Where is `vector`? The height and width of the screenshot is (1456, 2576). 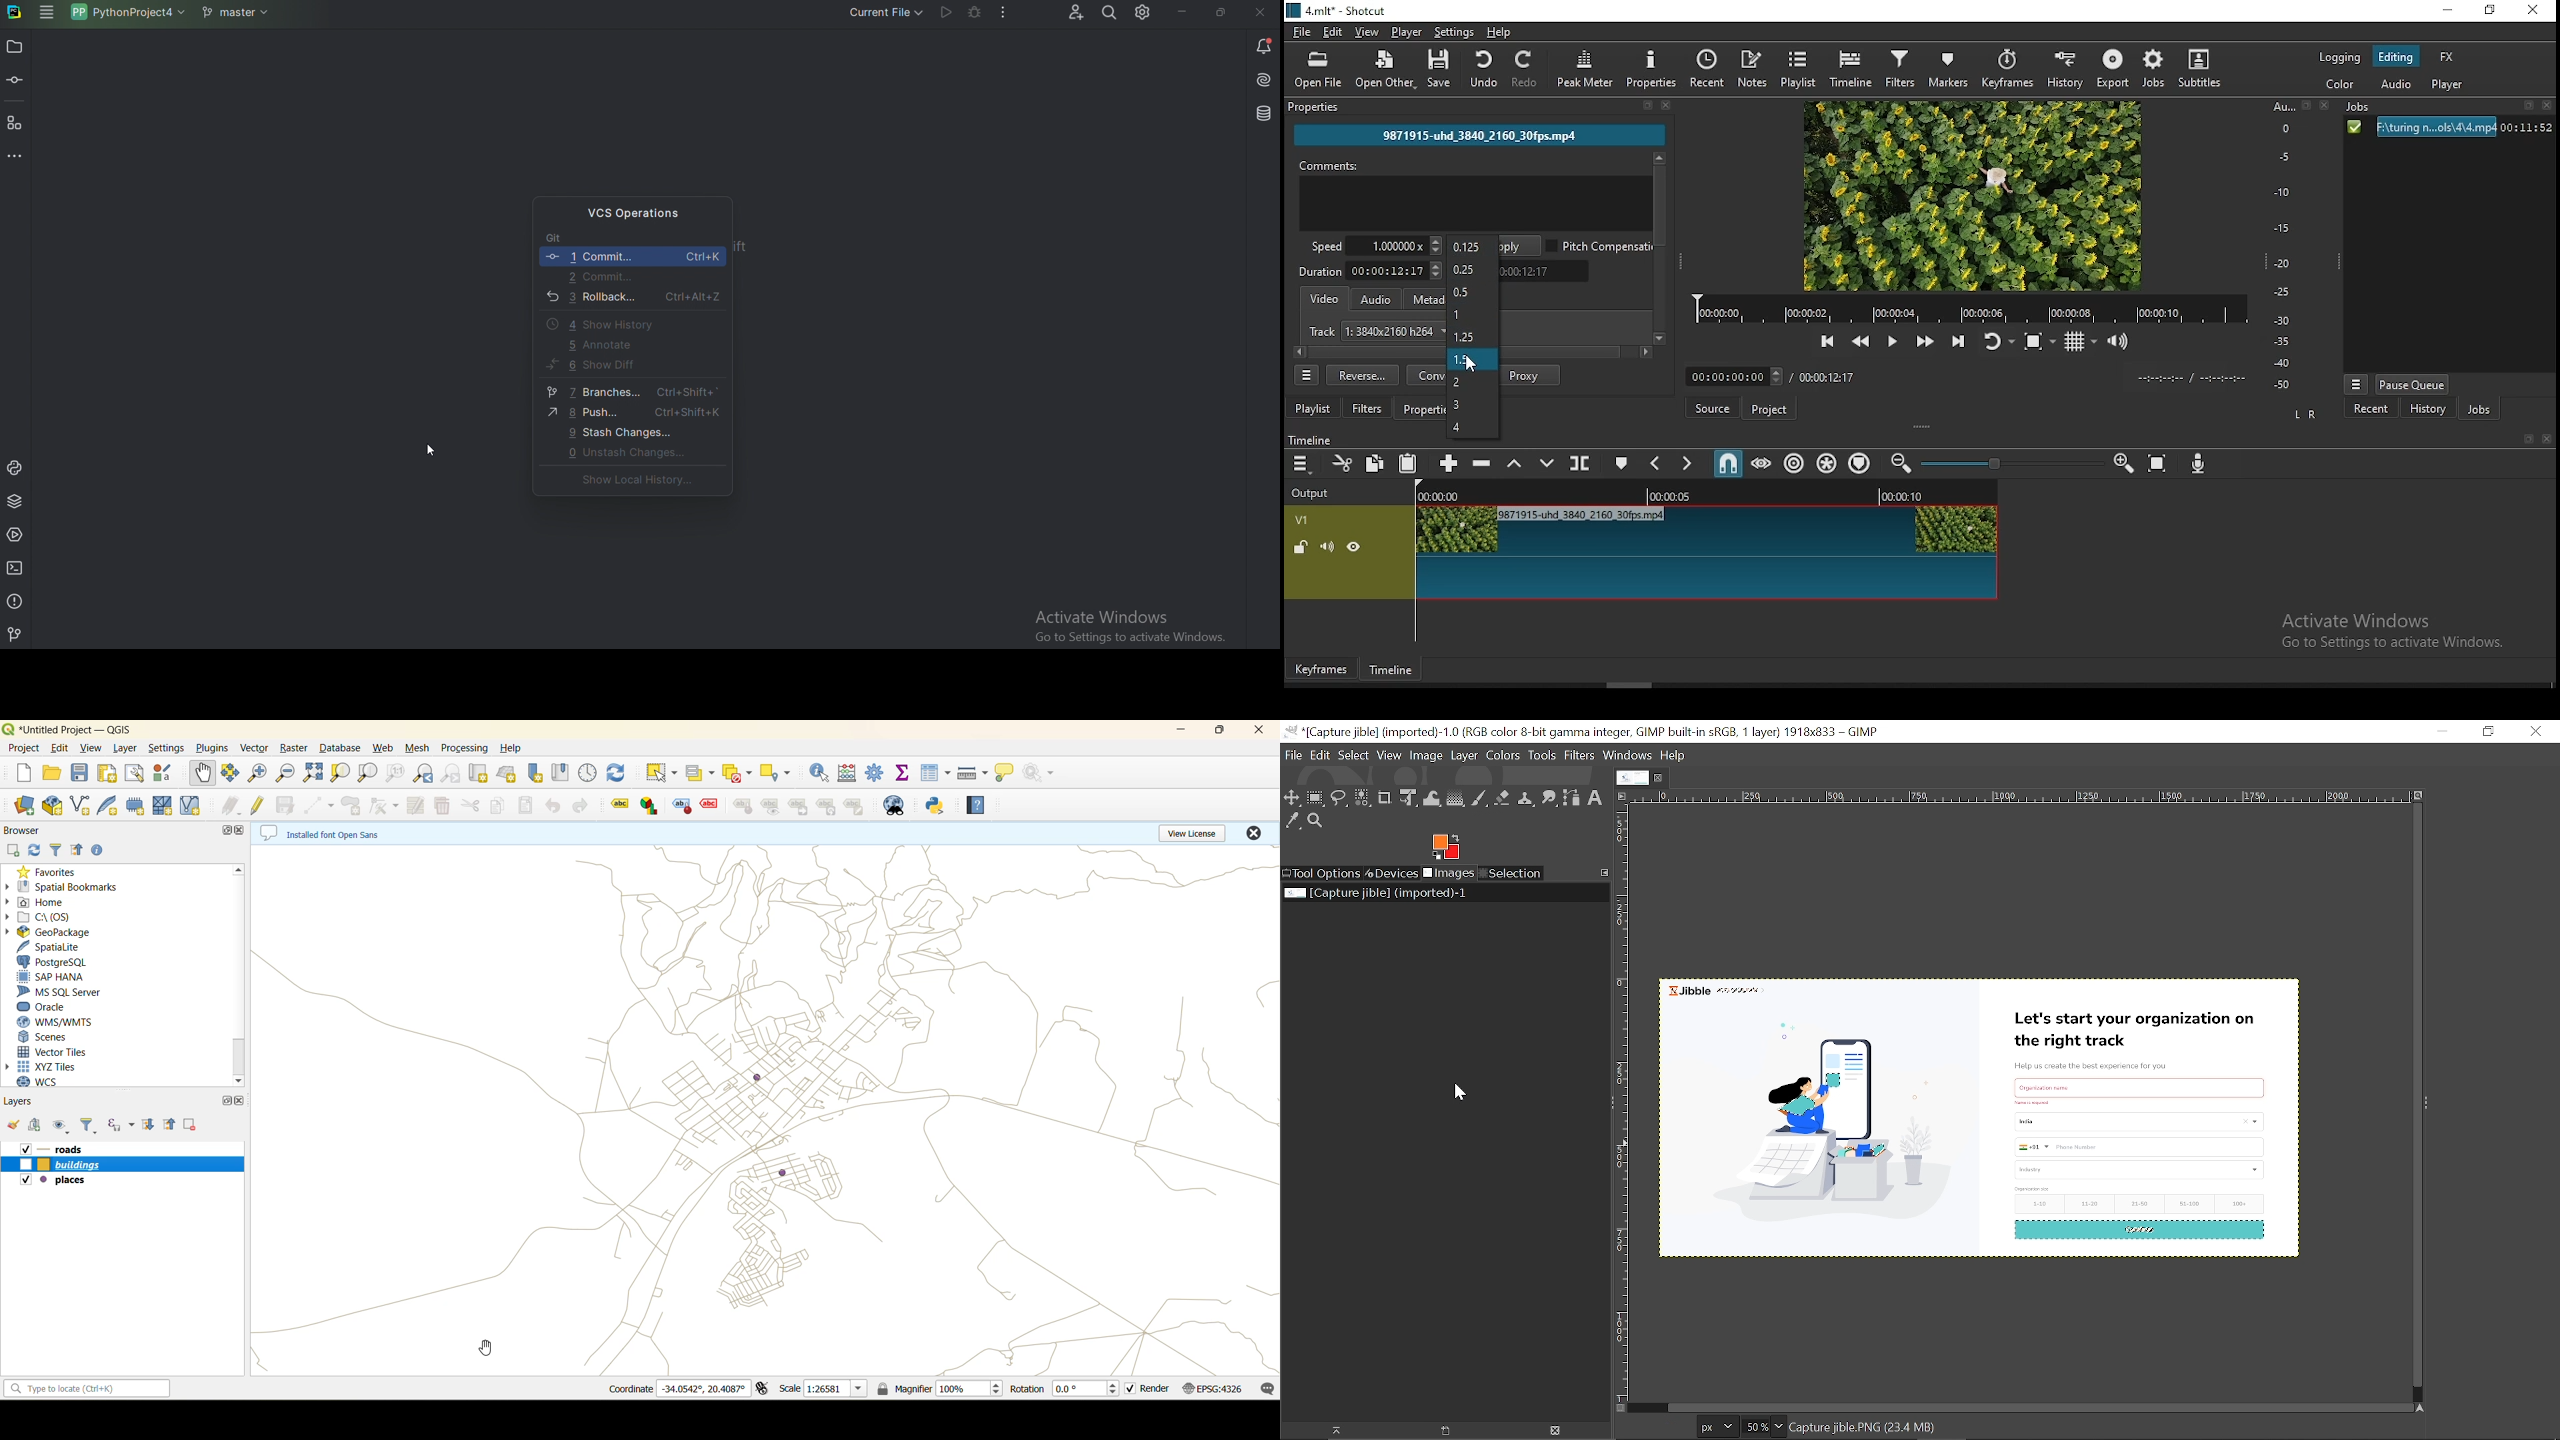
vector is located at coordinates (255, 749).